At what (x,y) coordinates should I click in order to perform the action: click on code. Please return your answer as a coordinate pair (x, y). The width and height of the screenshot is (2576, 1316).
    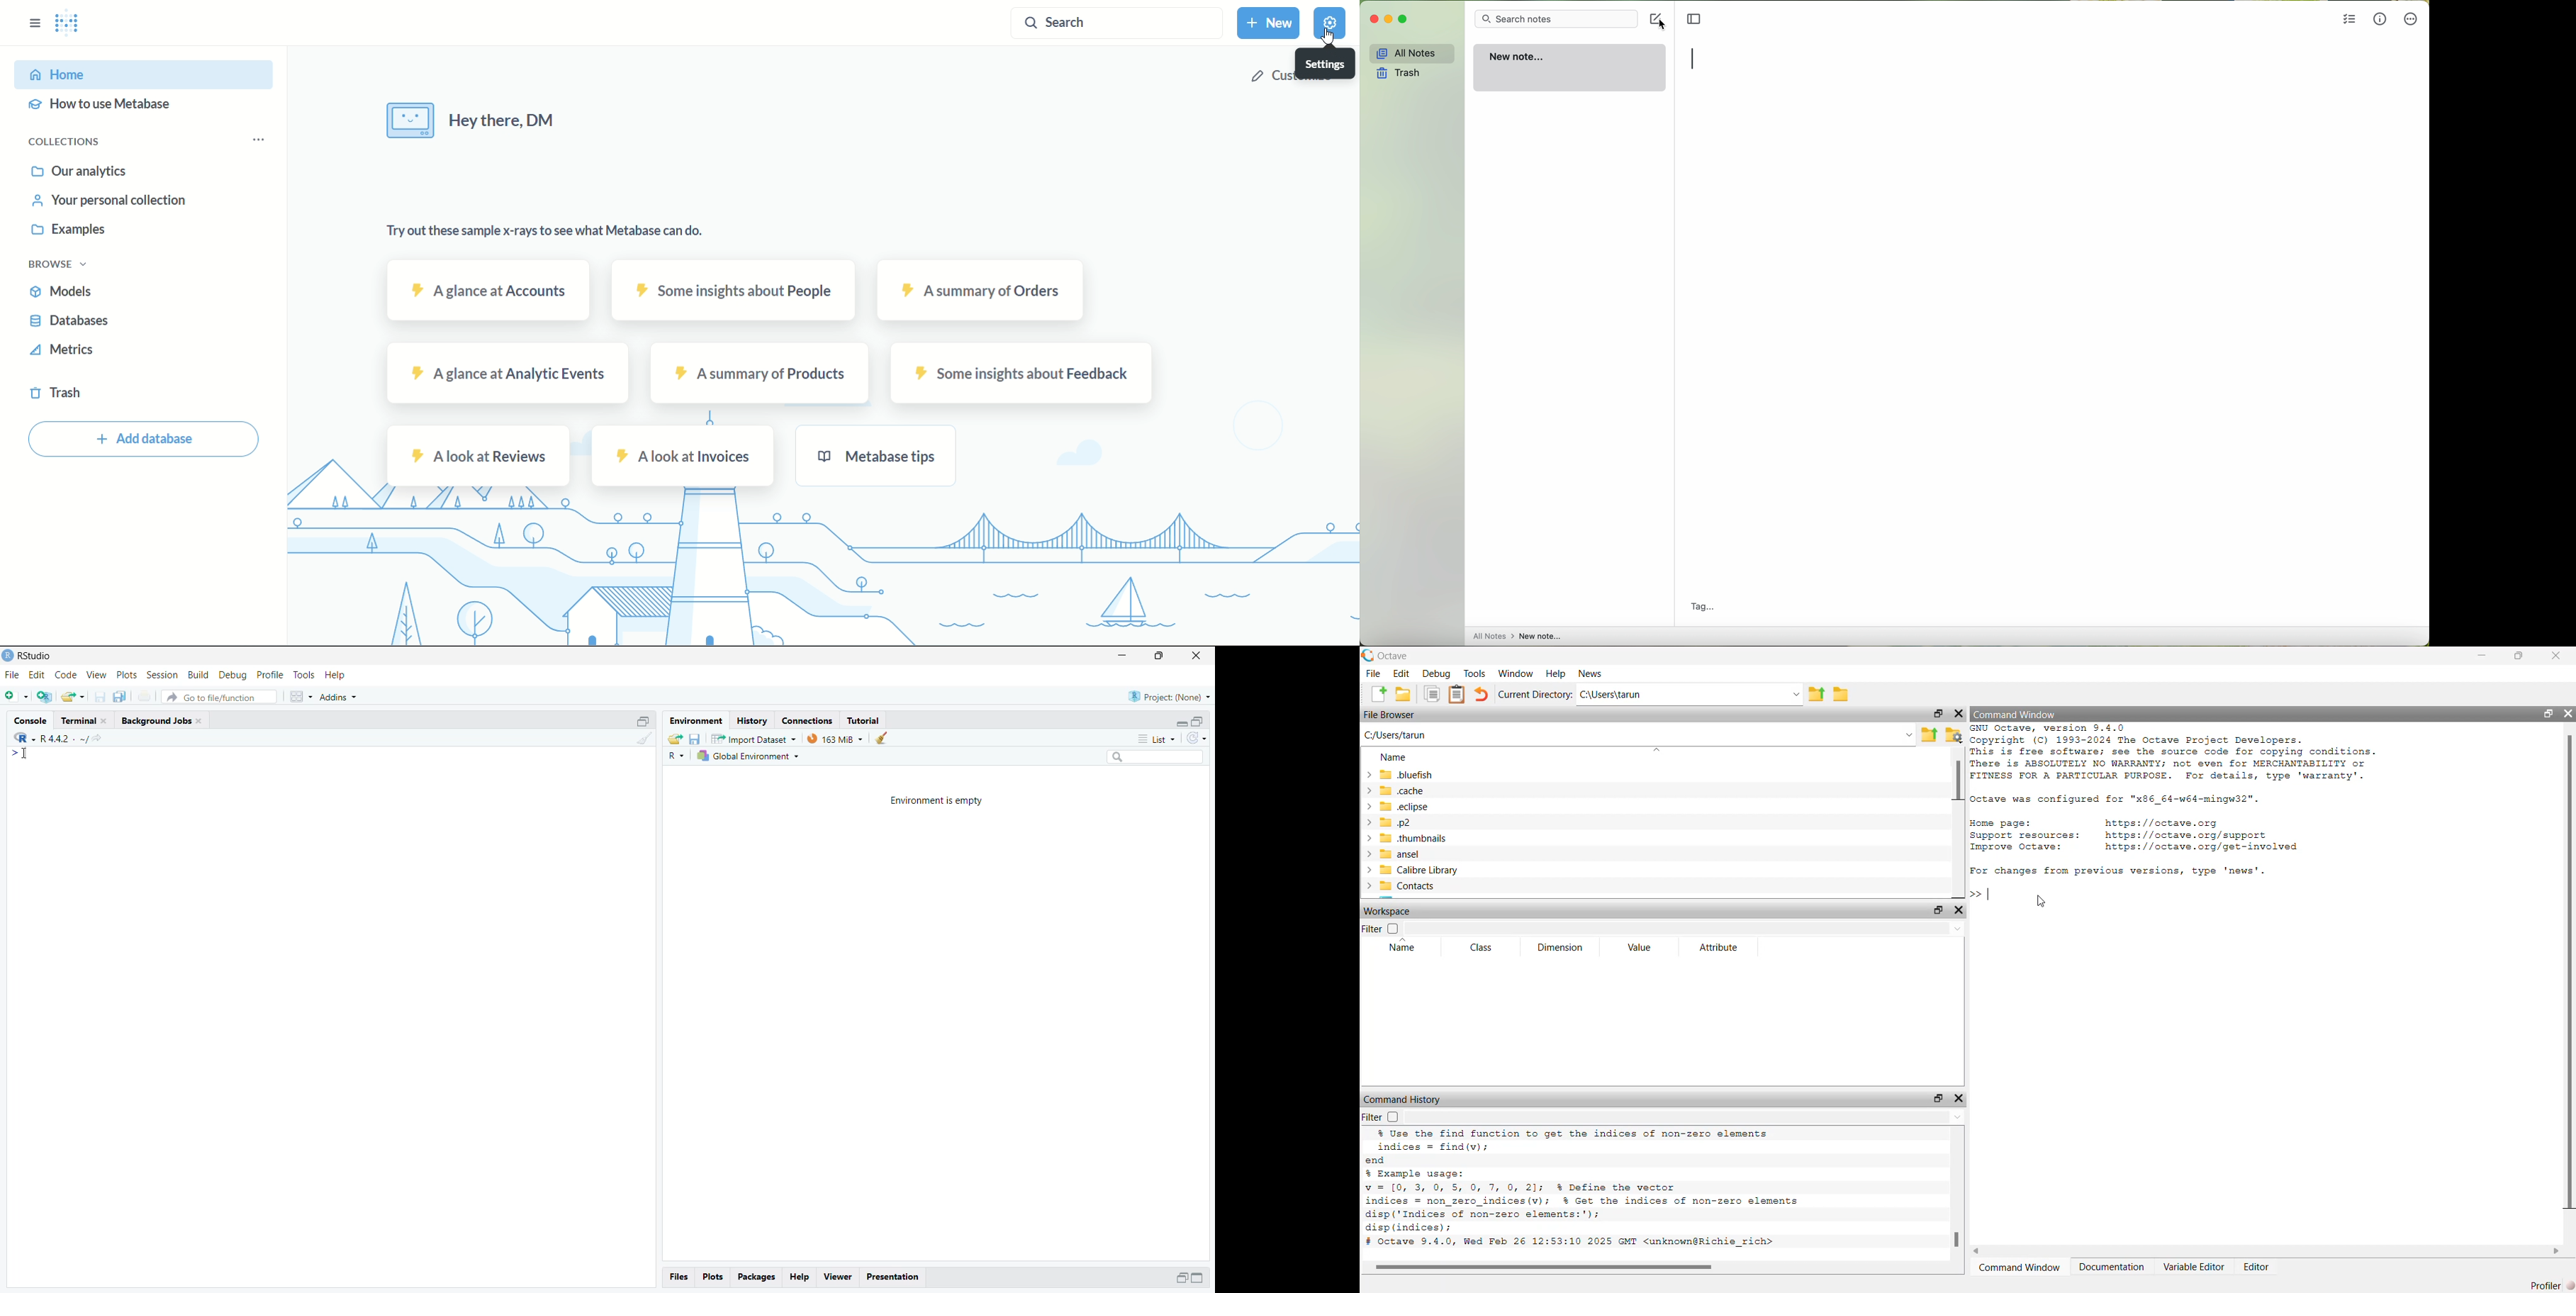
    Looking at the image, I should click on (67, 676).